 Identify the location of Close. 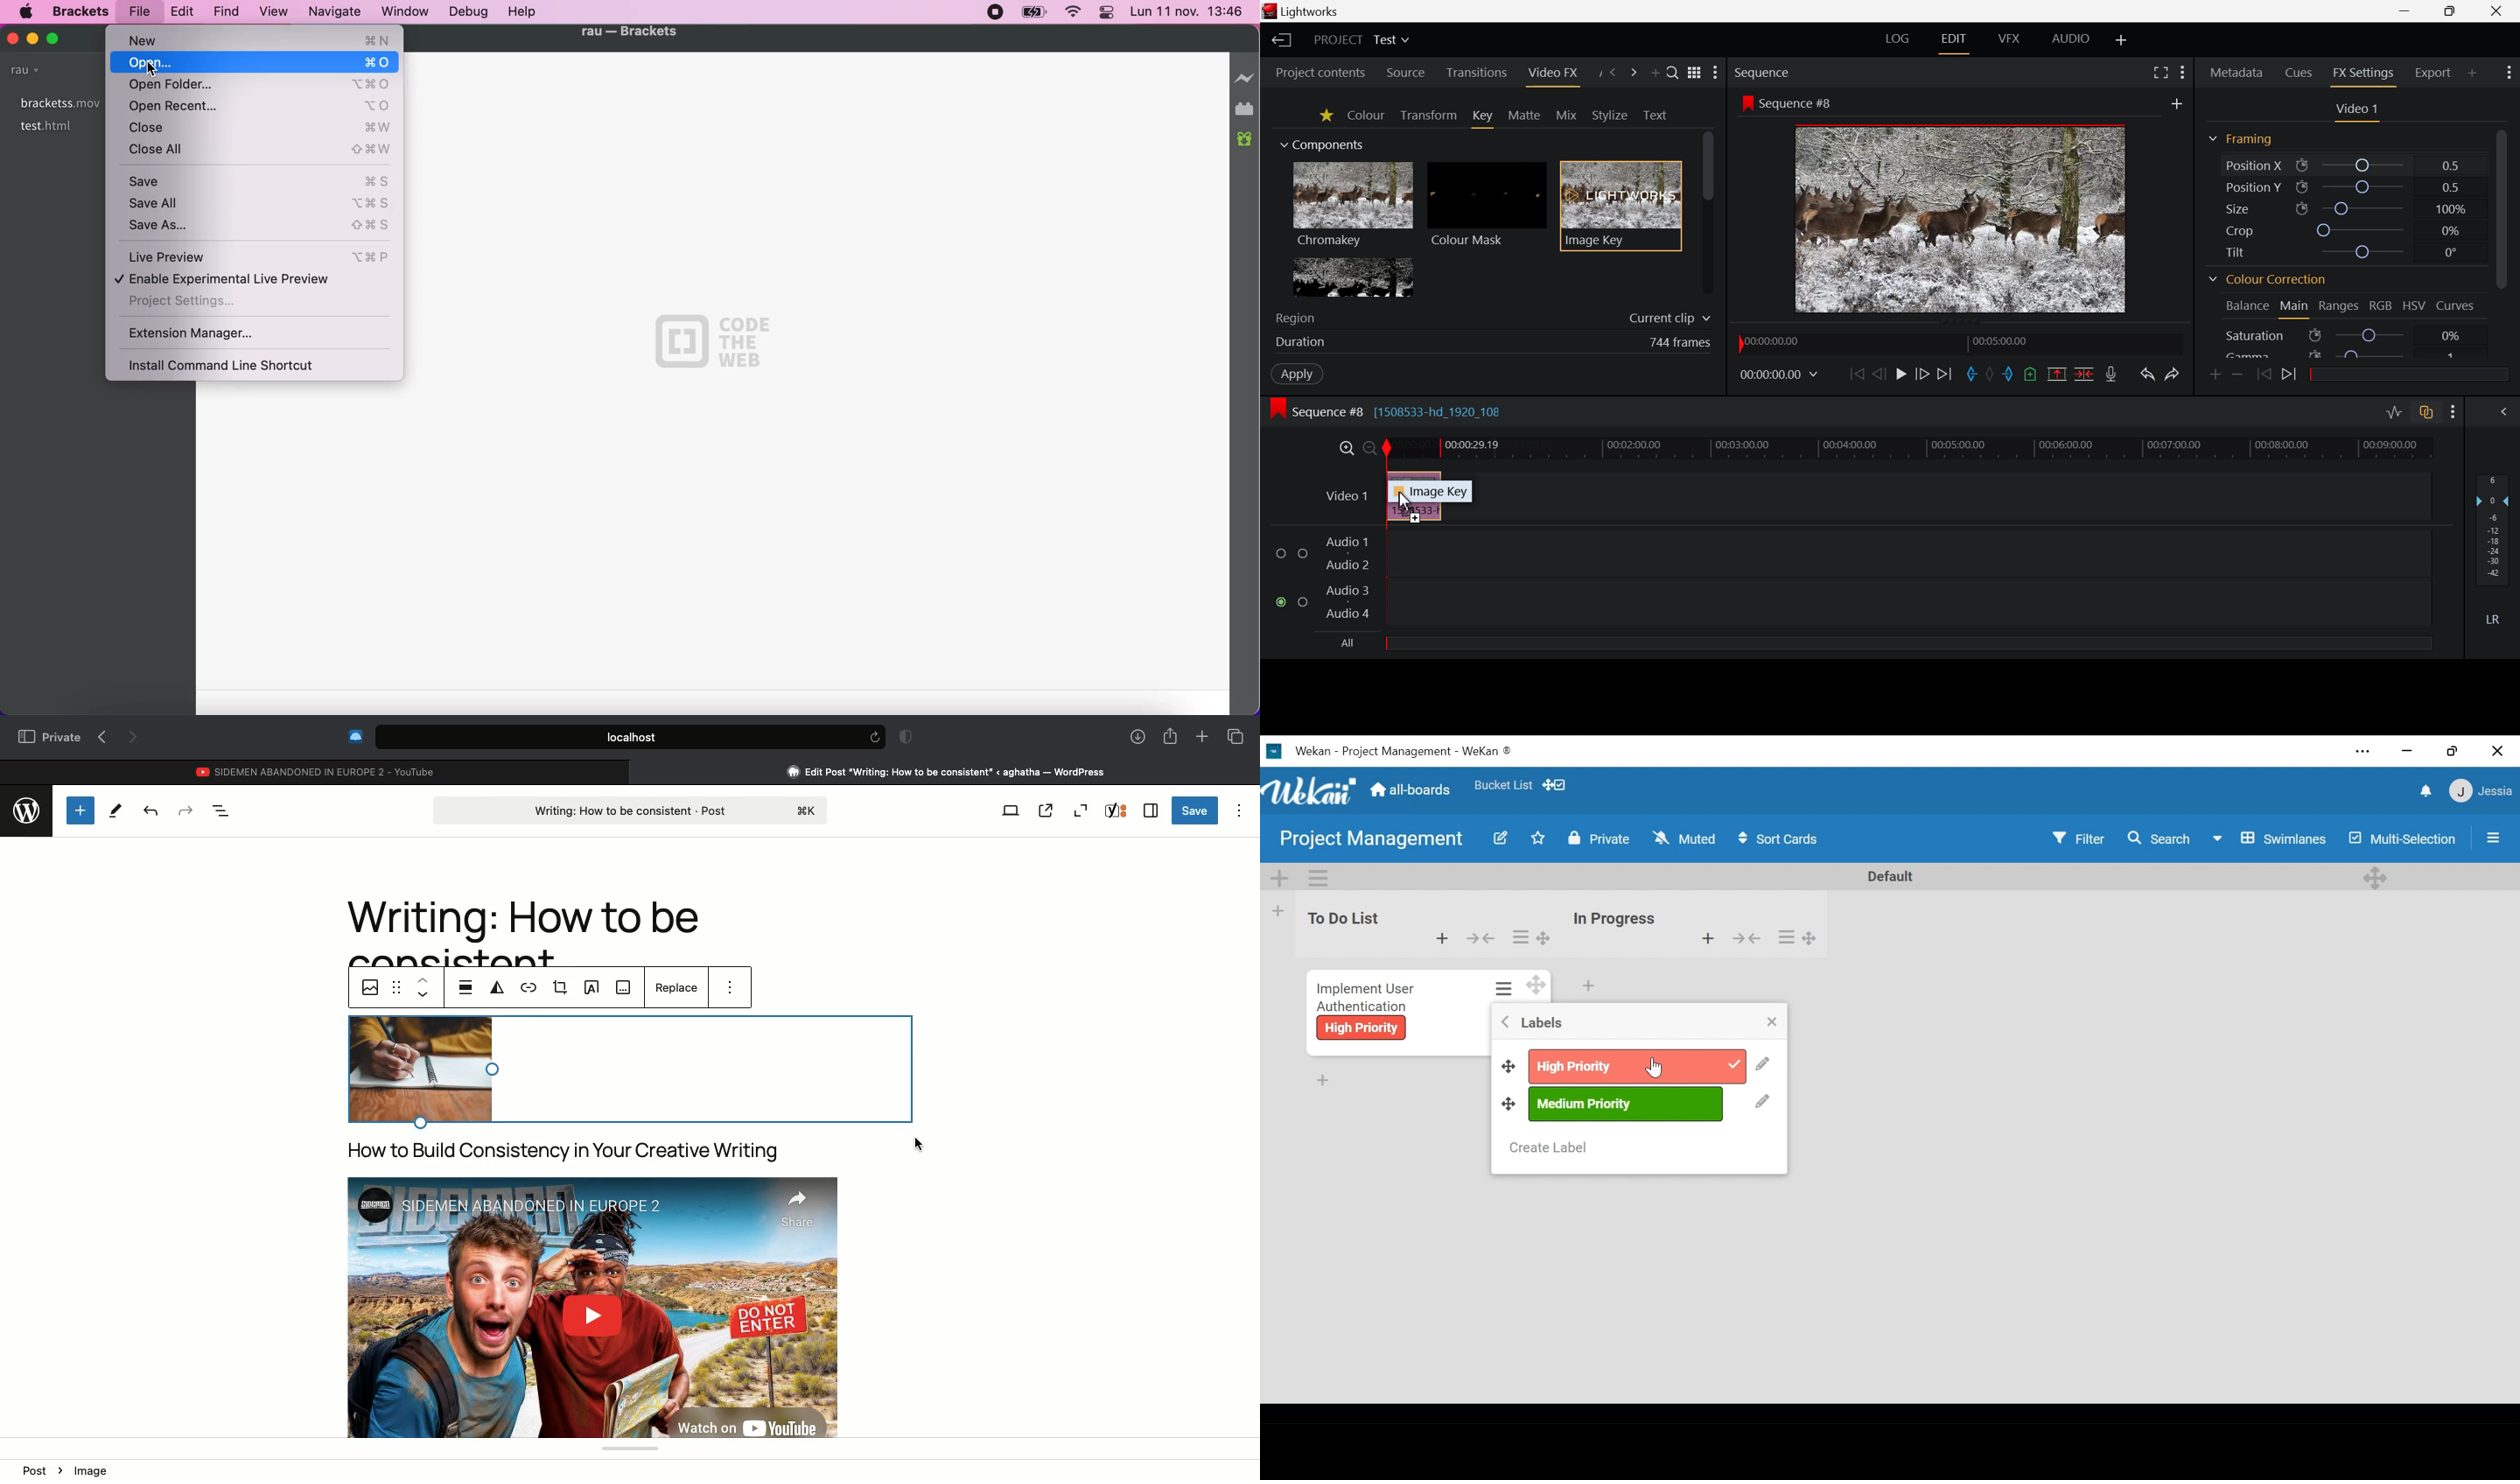
(2496, 11).